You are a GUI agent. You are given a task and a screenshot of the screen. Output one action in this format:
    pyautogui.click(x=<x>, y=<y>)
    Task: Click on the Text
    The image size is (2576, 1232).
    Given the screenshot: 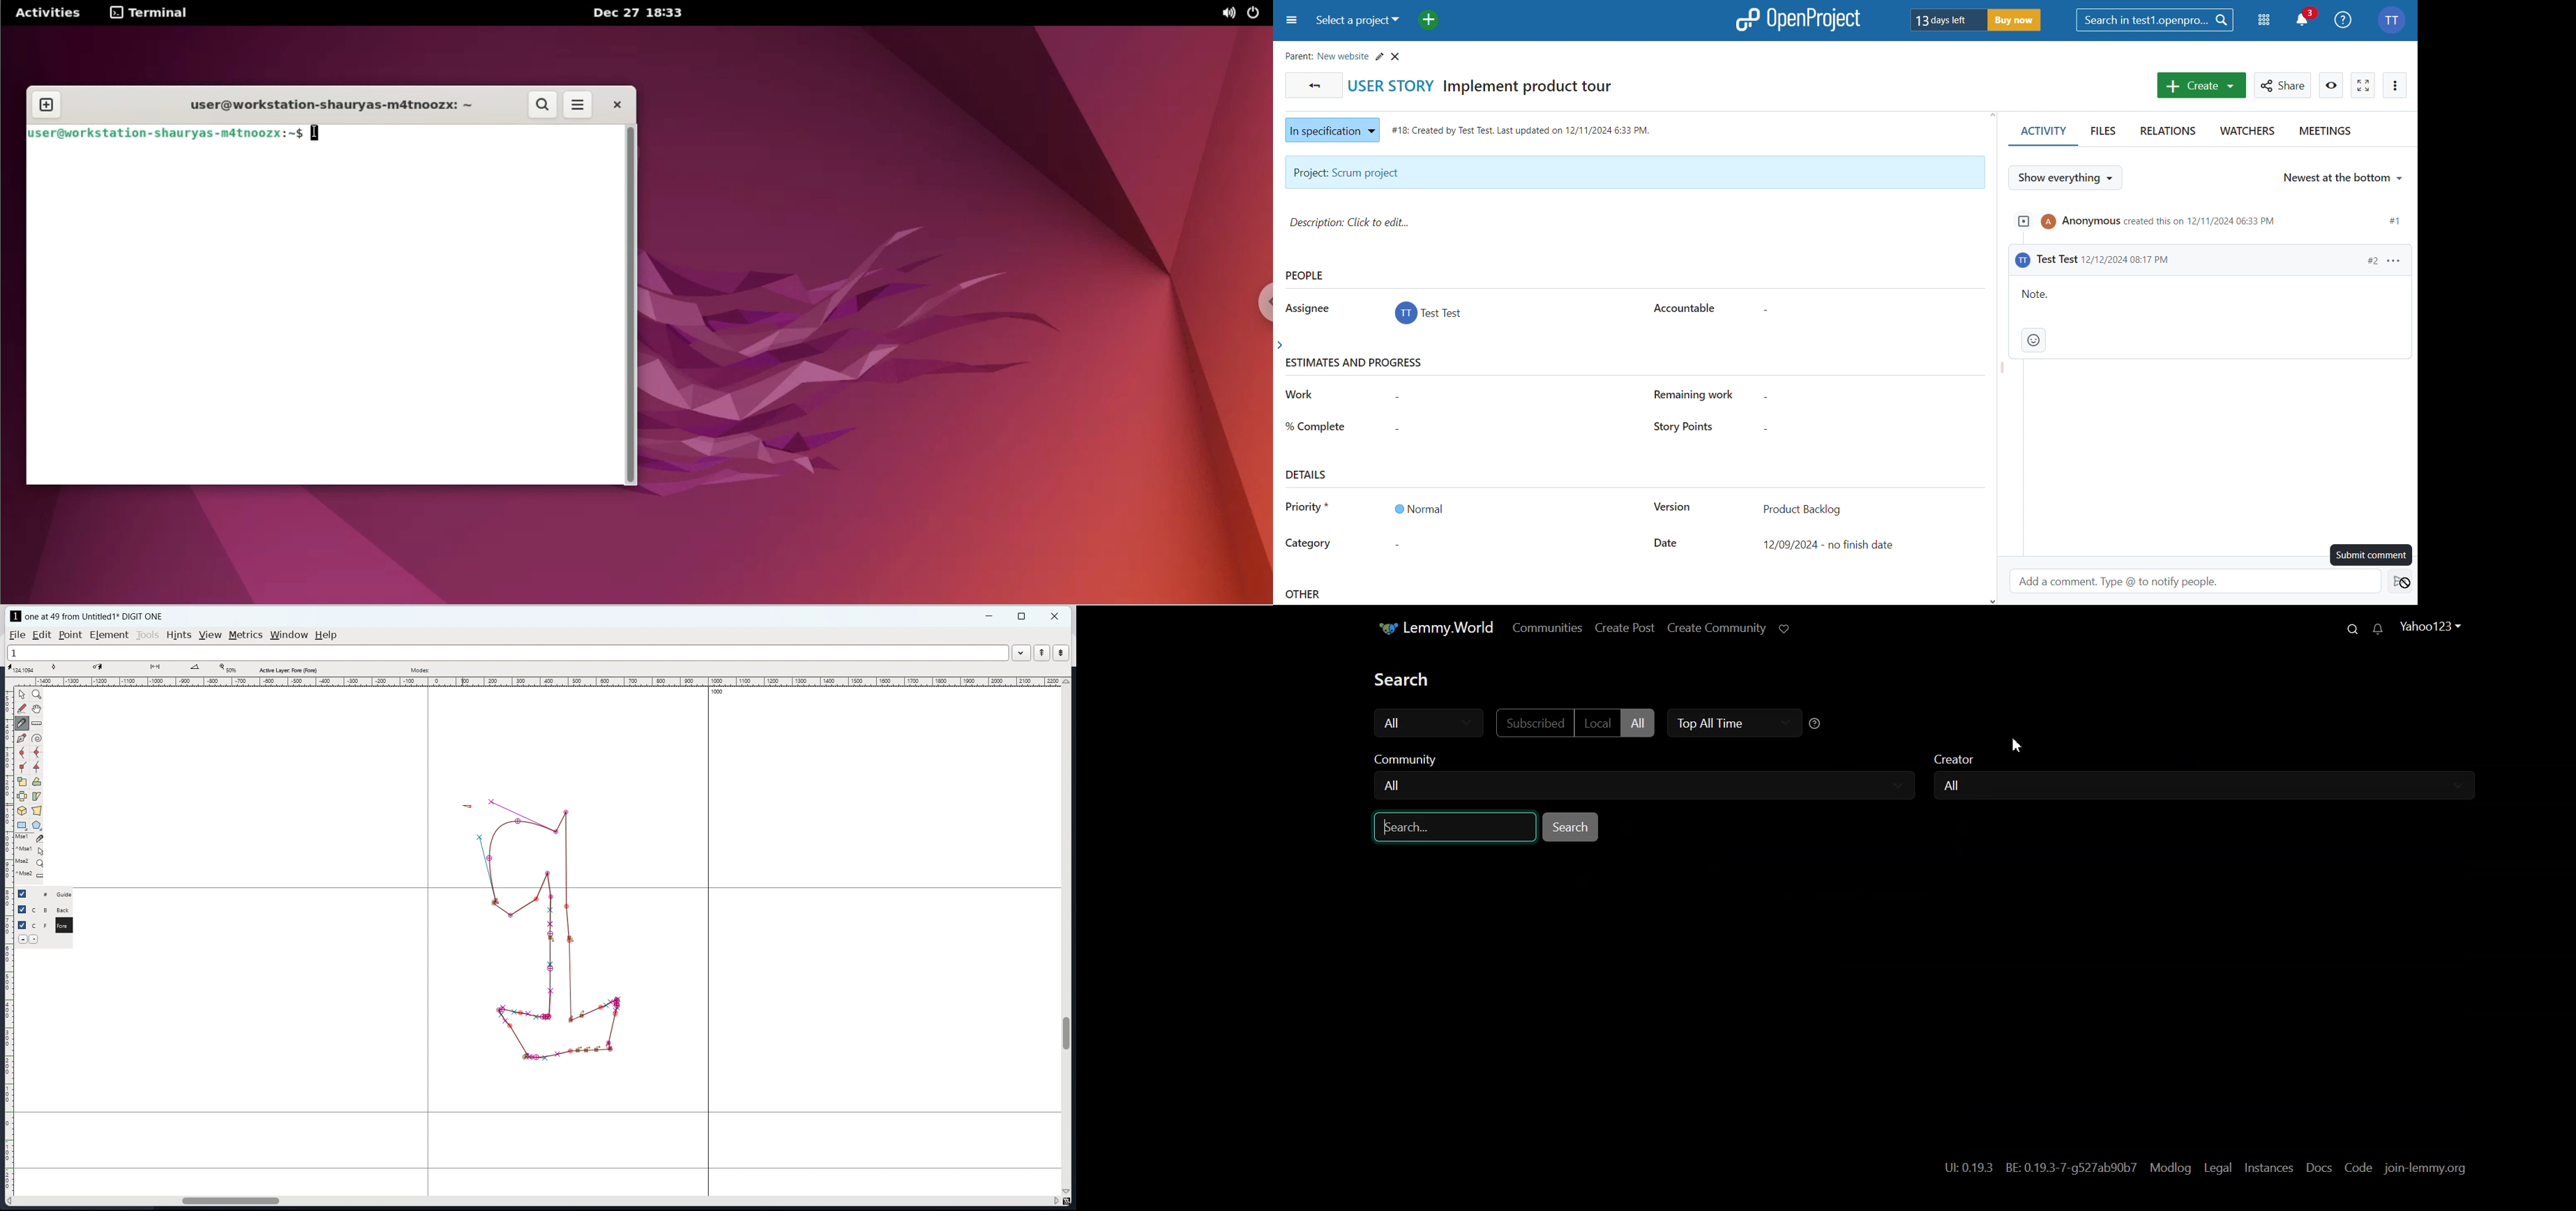 What is the action you would take?
    pyautogui.click(x=1411, y=679)
    